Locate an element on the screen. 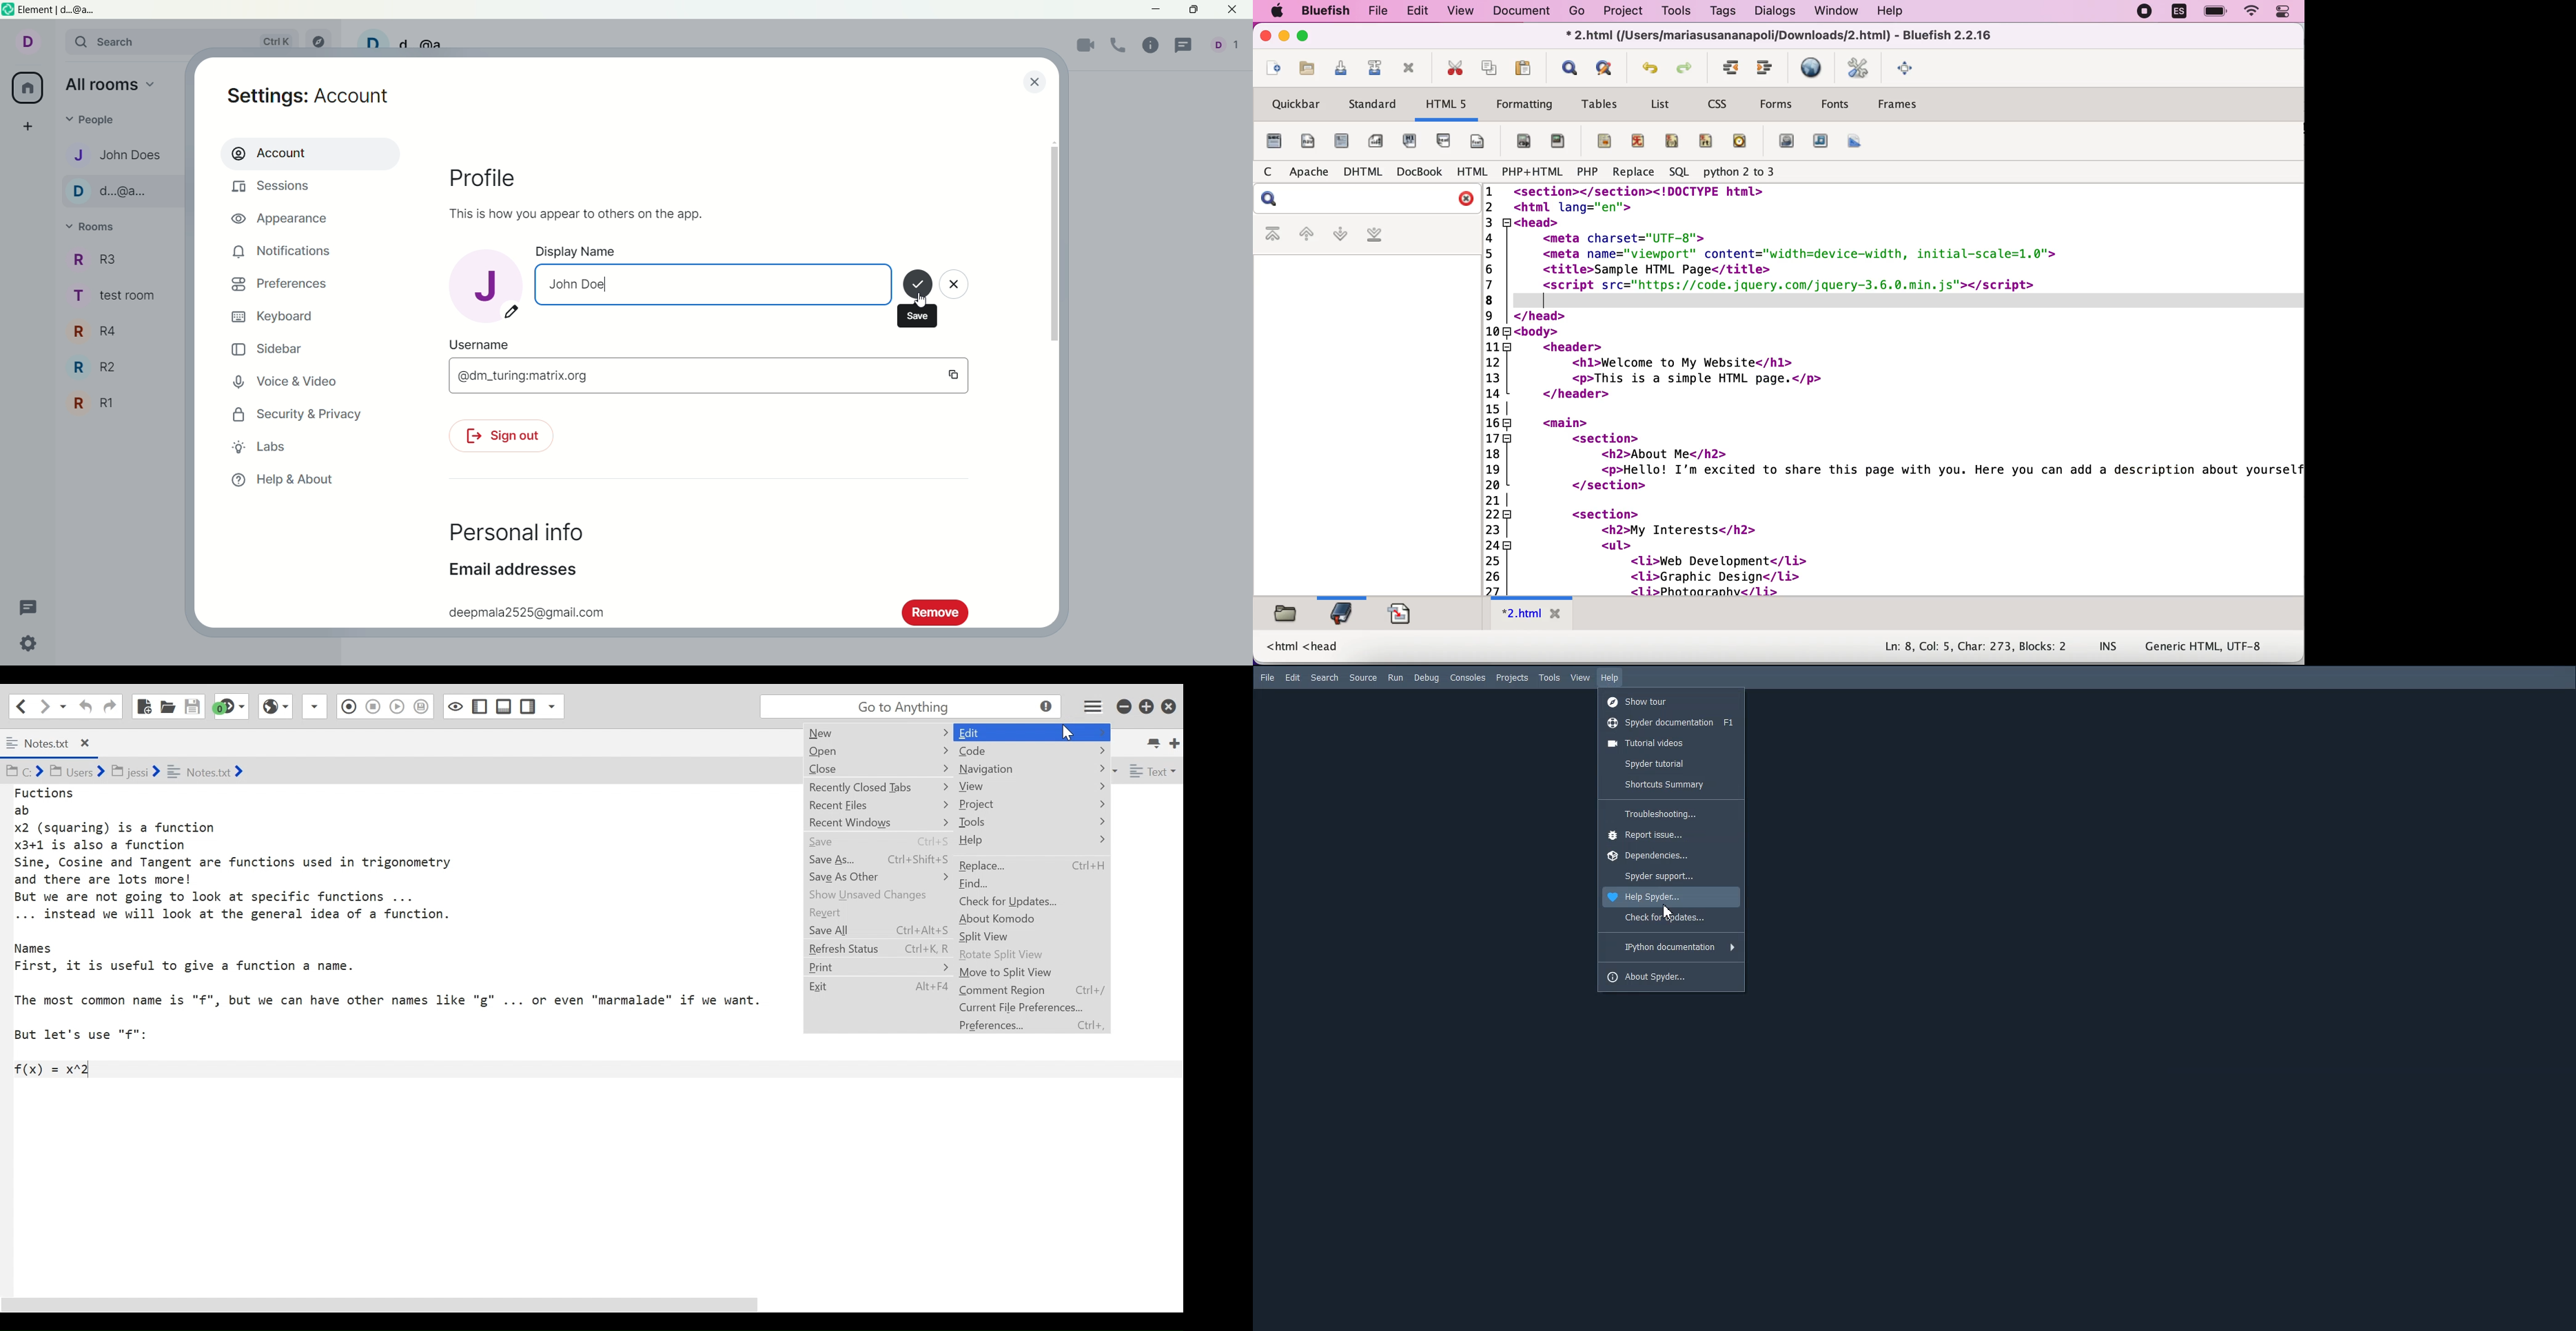  maximize is located at coordinates (1307, 38).